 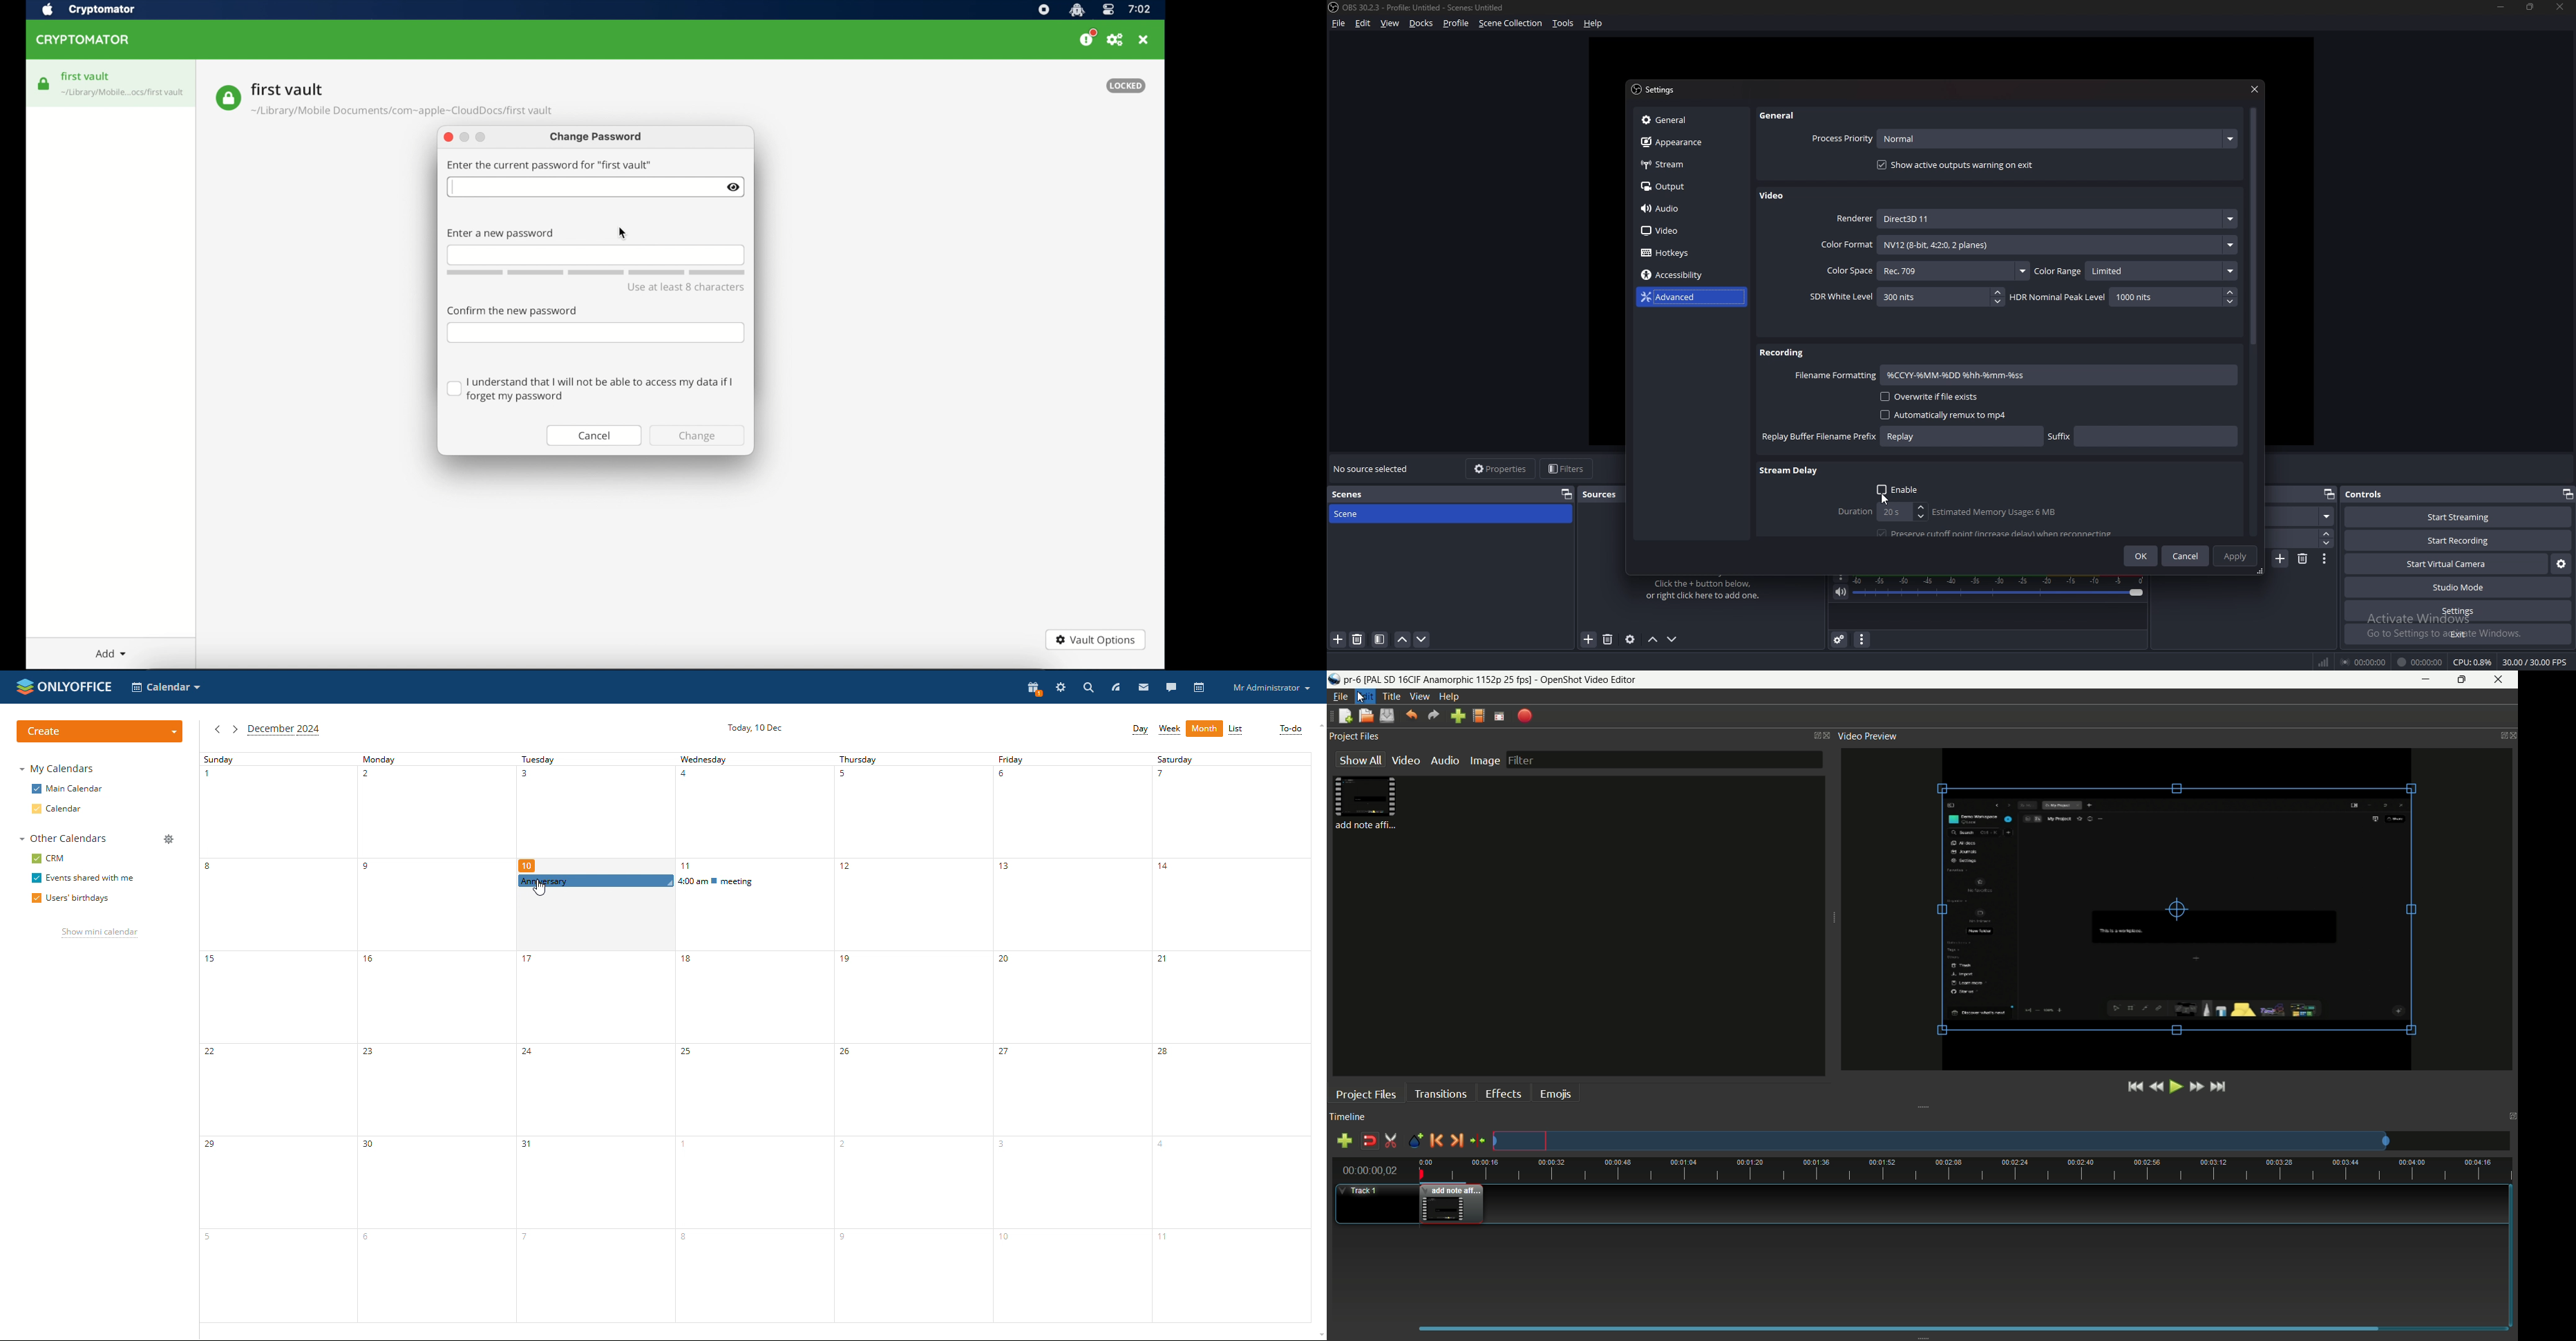 What do you see at coordinates (2329, 493) in the screenshot?
I see `pop out` at bounding box center [2329, 493].